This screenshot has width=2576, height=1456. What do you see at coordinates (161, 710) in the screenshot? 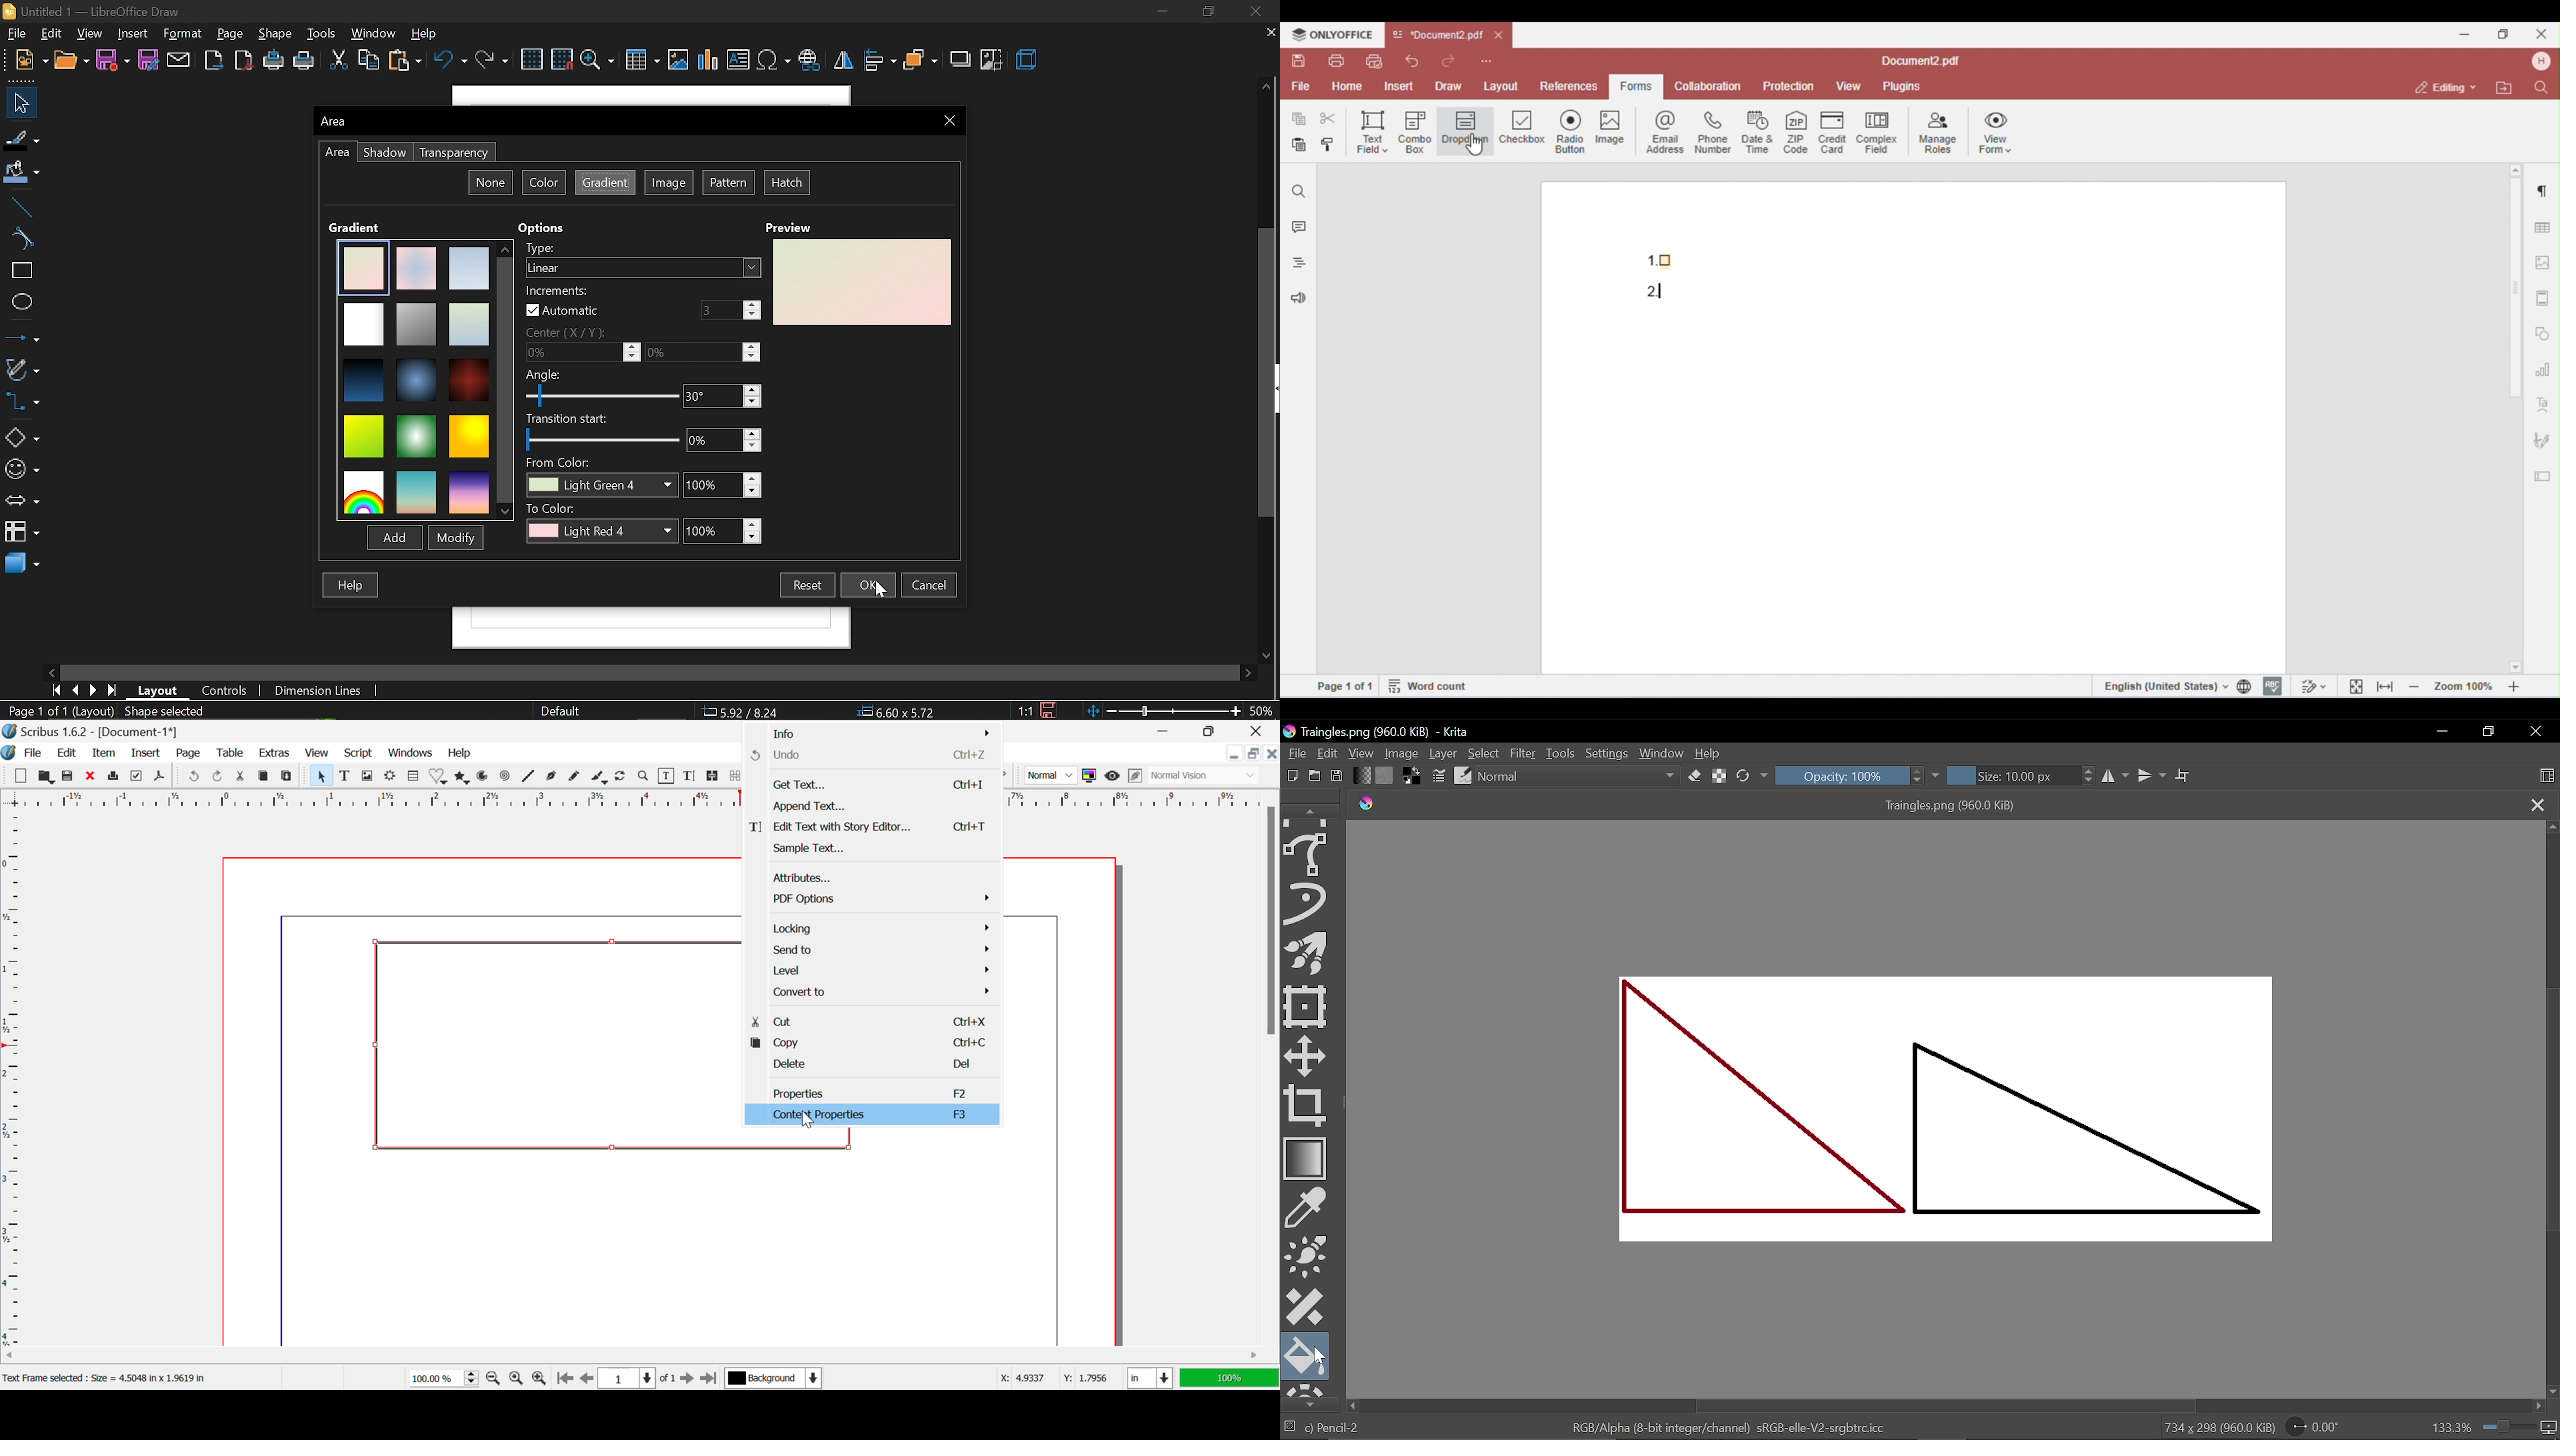
I see `shape selected` at bounding box center [161, 710].